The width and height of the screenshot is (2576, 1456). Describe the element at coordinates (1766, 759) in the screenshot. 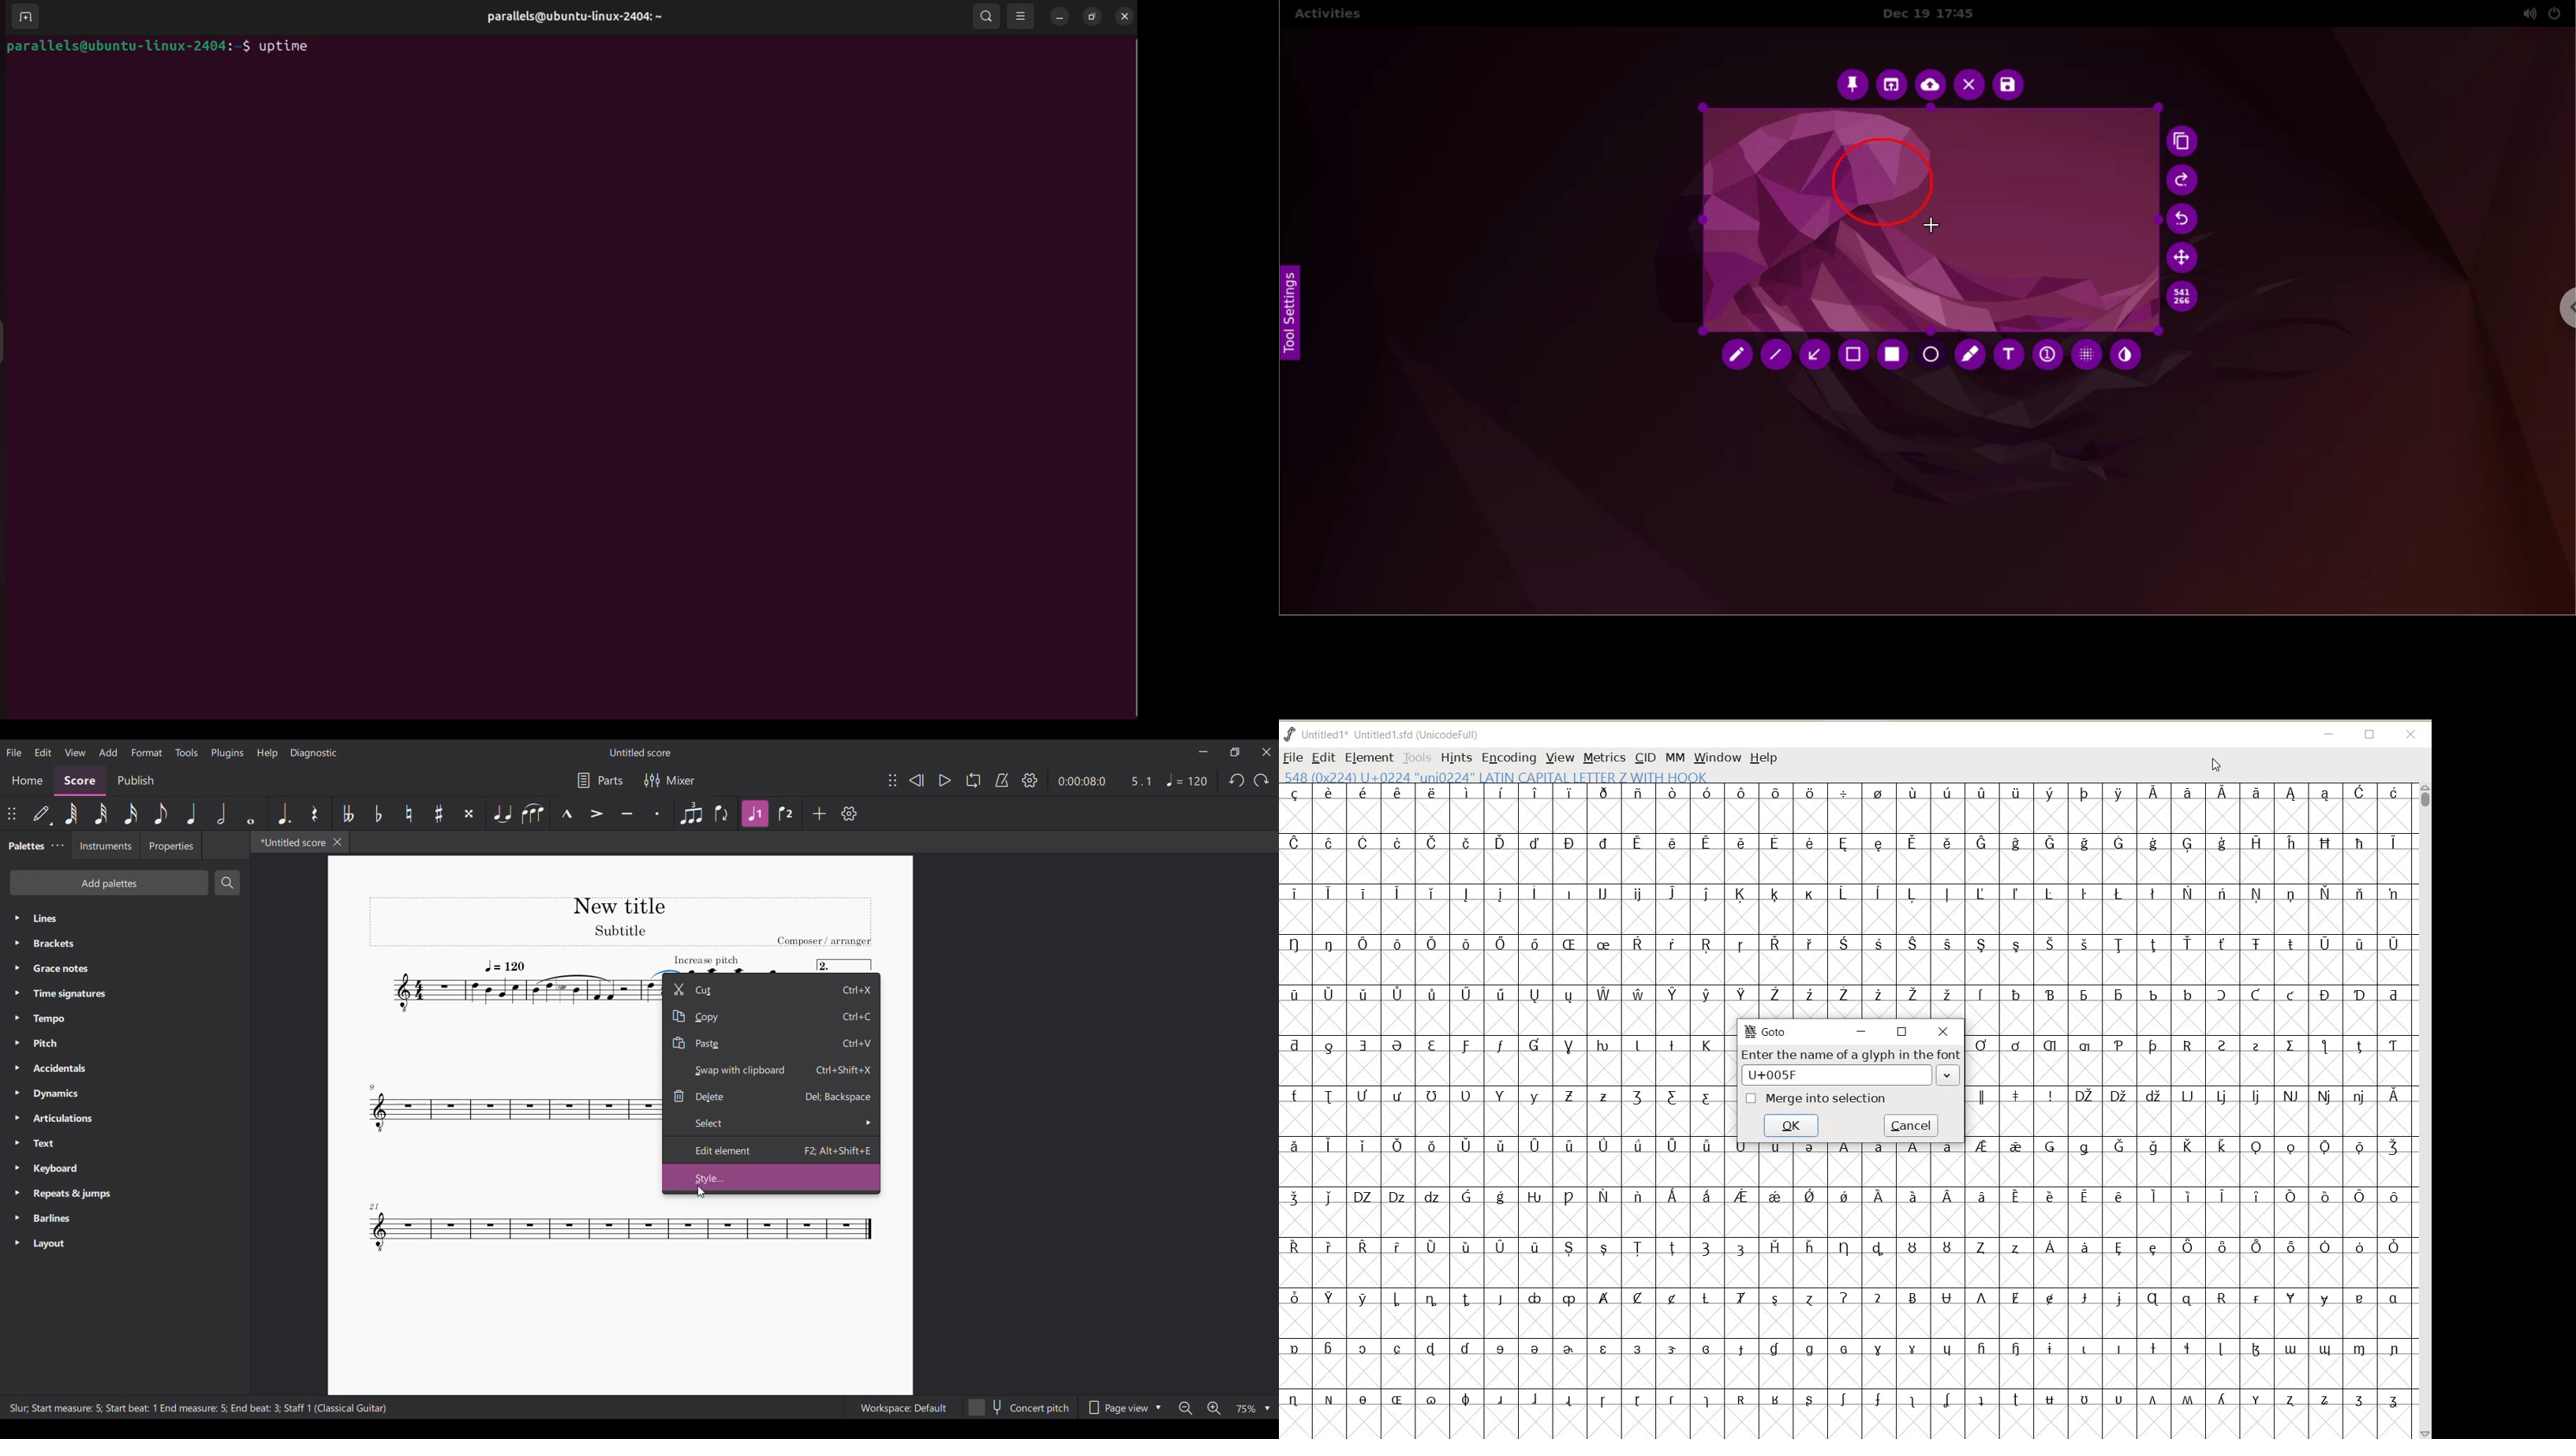

I see `HELP` at that location.